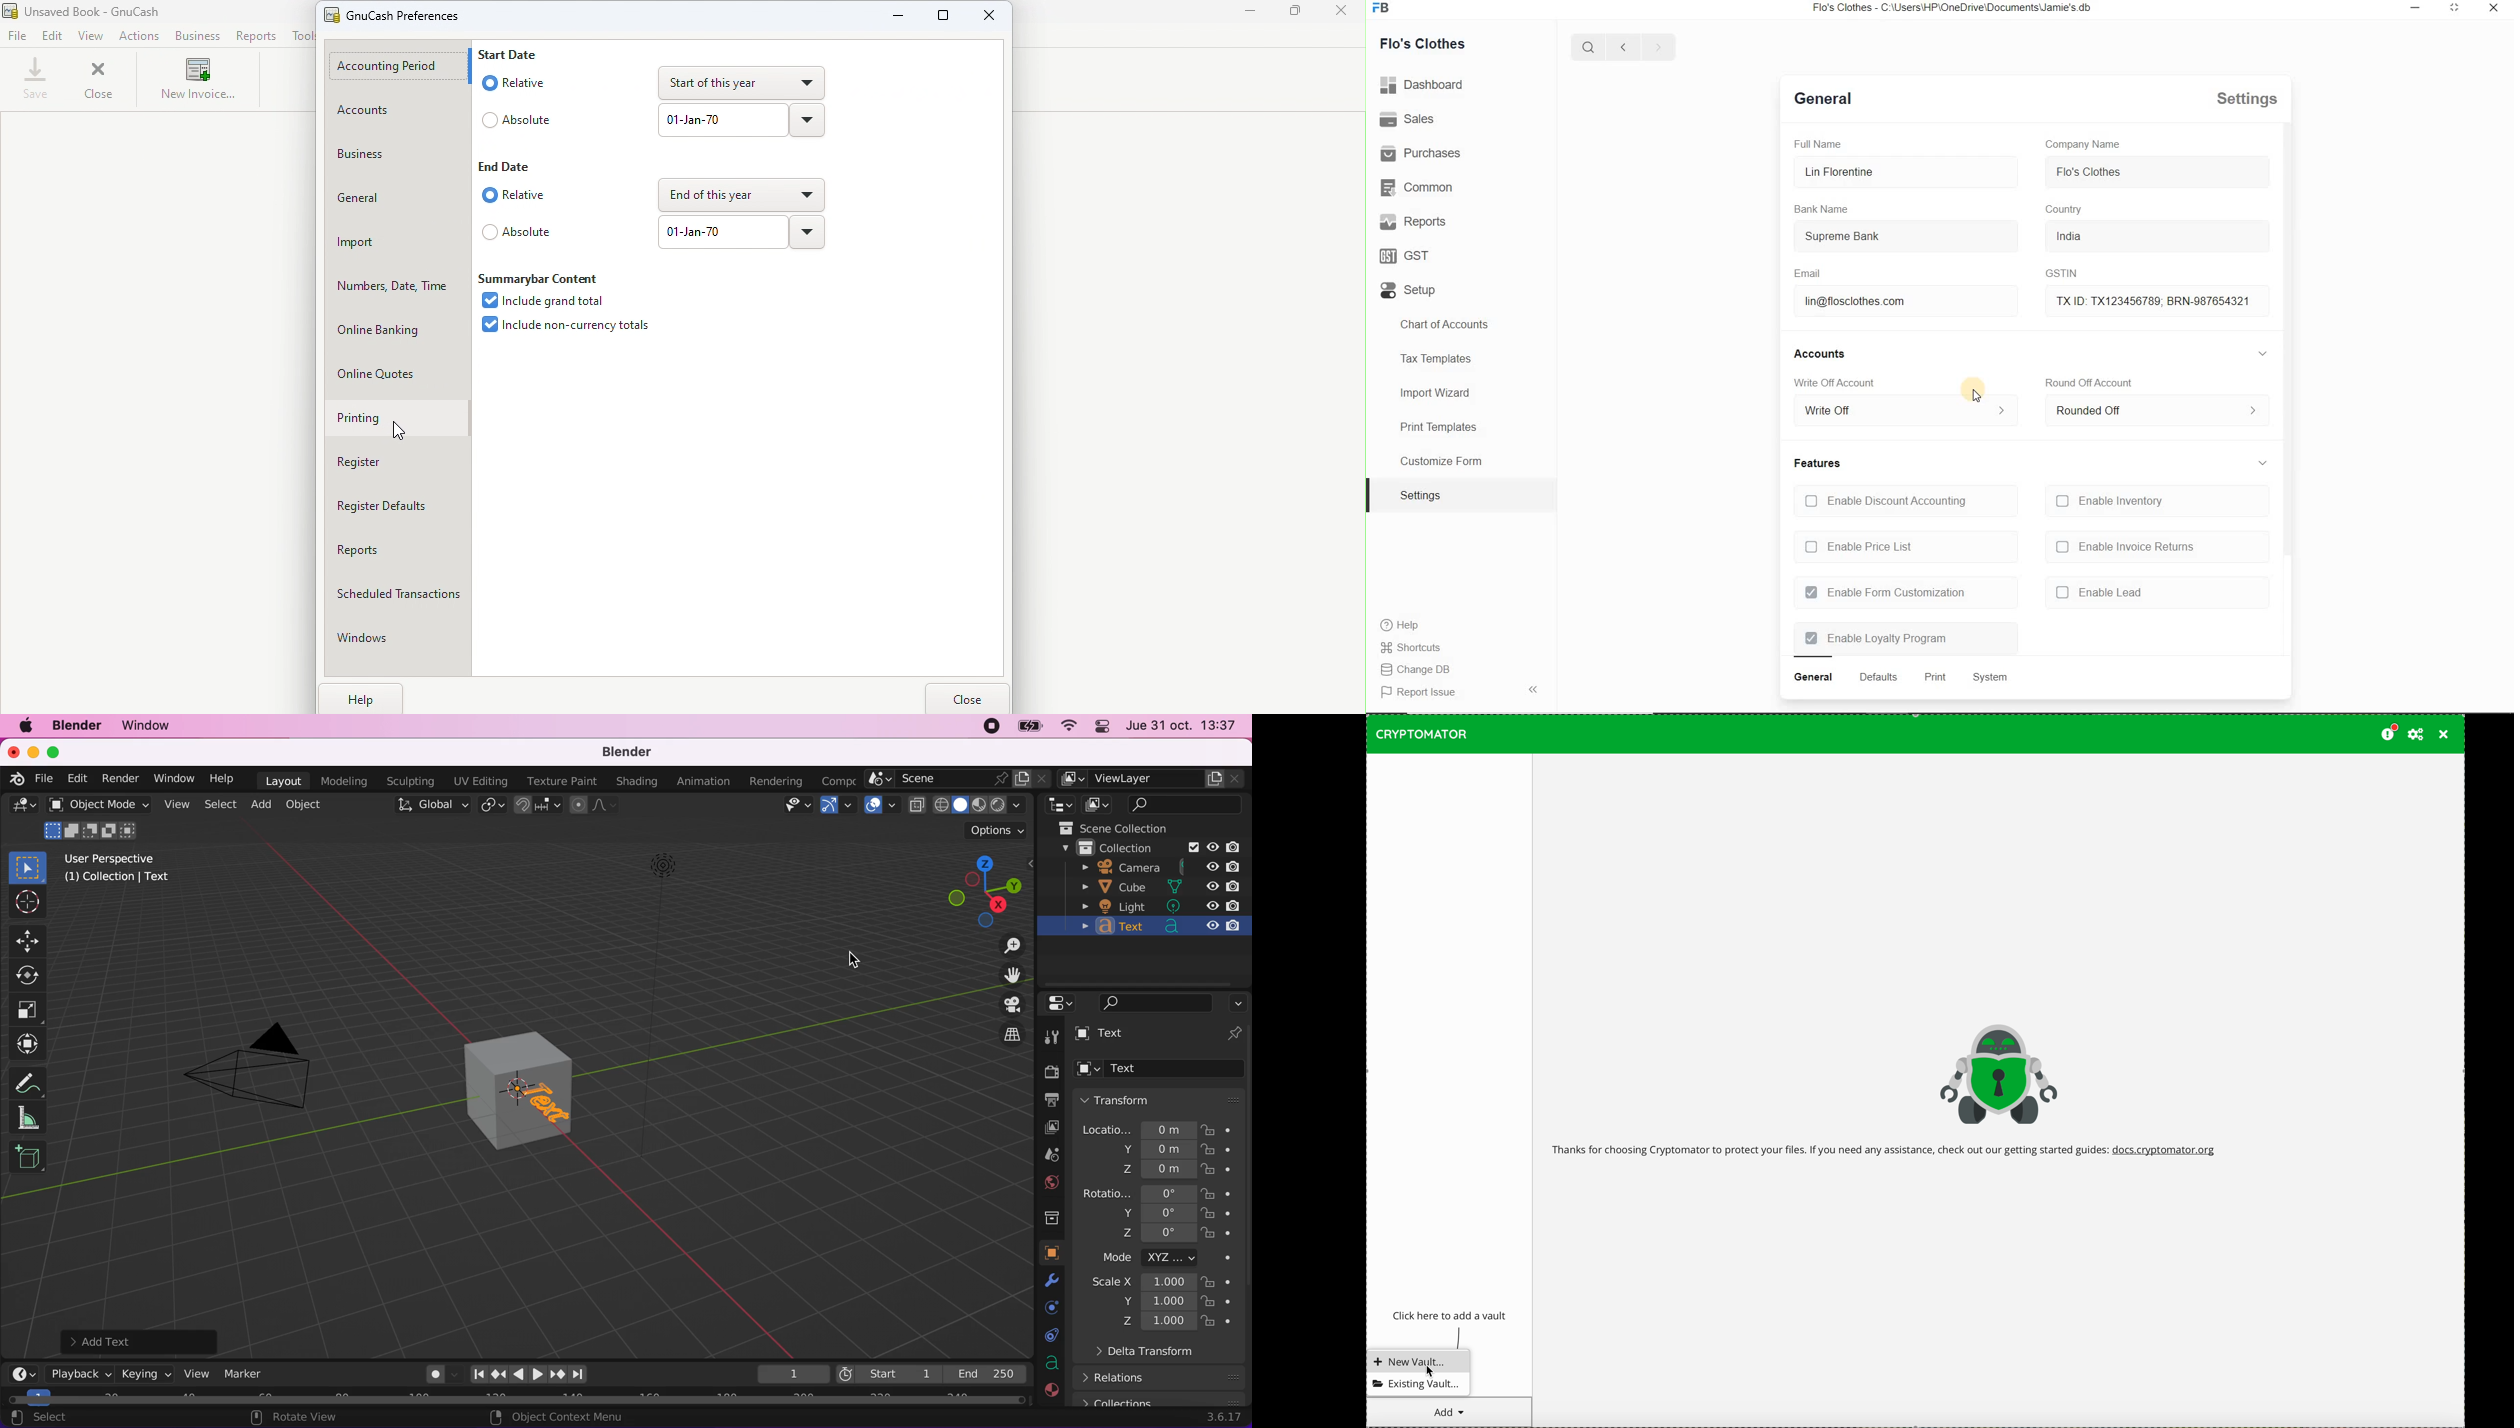  What do you see at coordinates (513, 163) in the screenshot?
I see `End date` at bounding box center [513, 163].